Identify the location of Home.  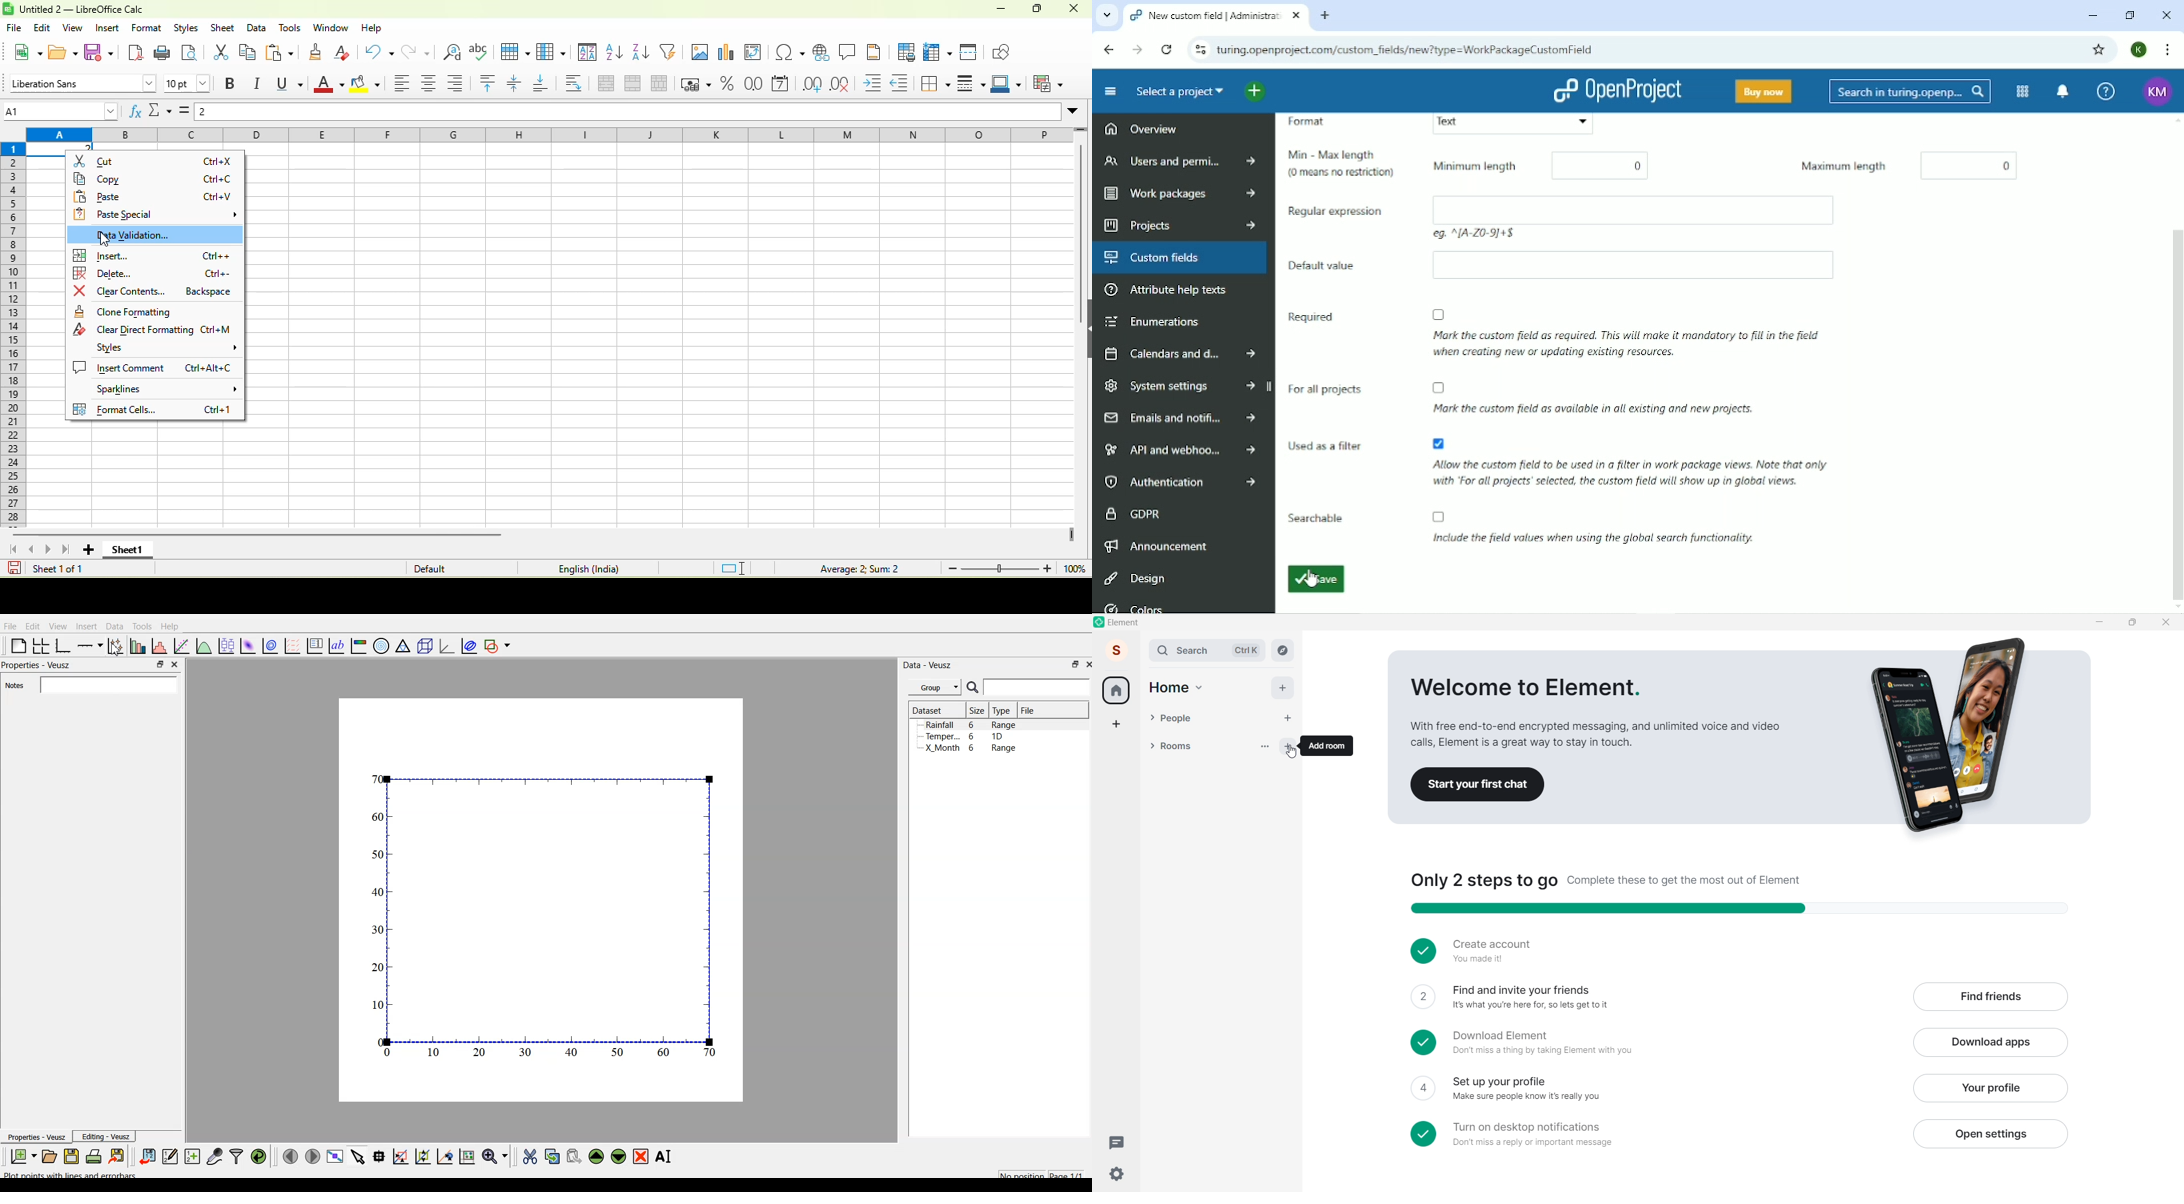
(1116, 690).